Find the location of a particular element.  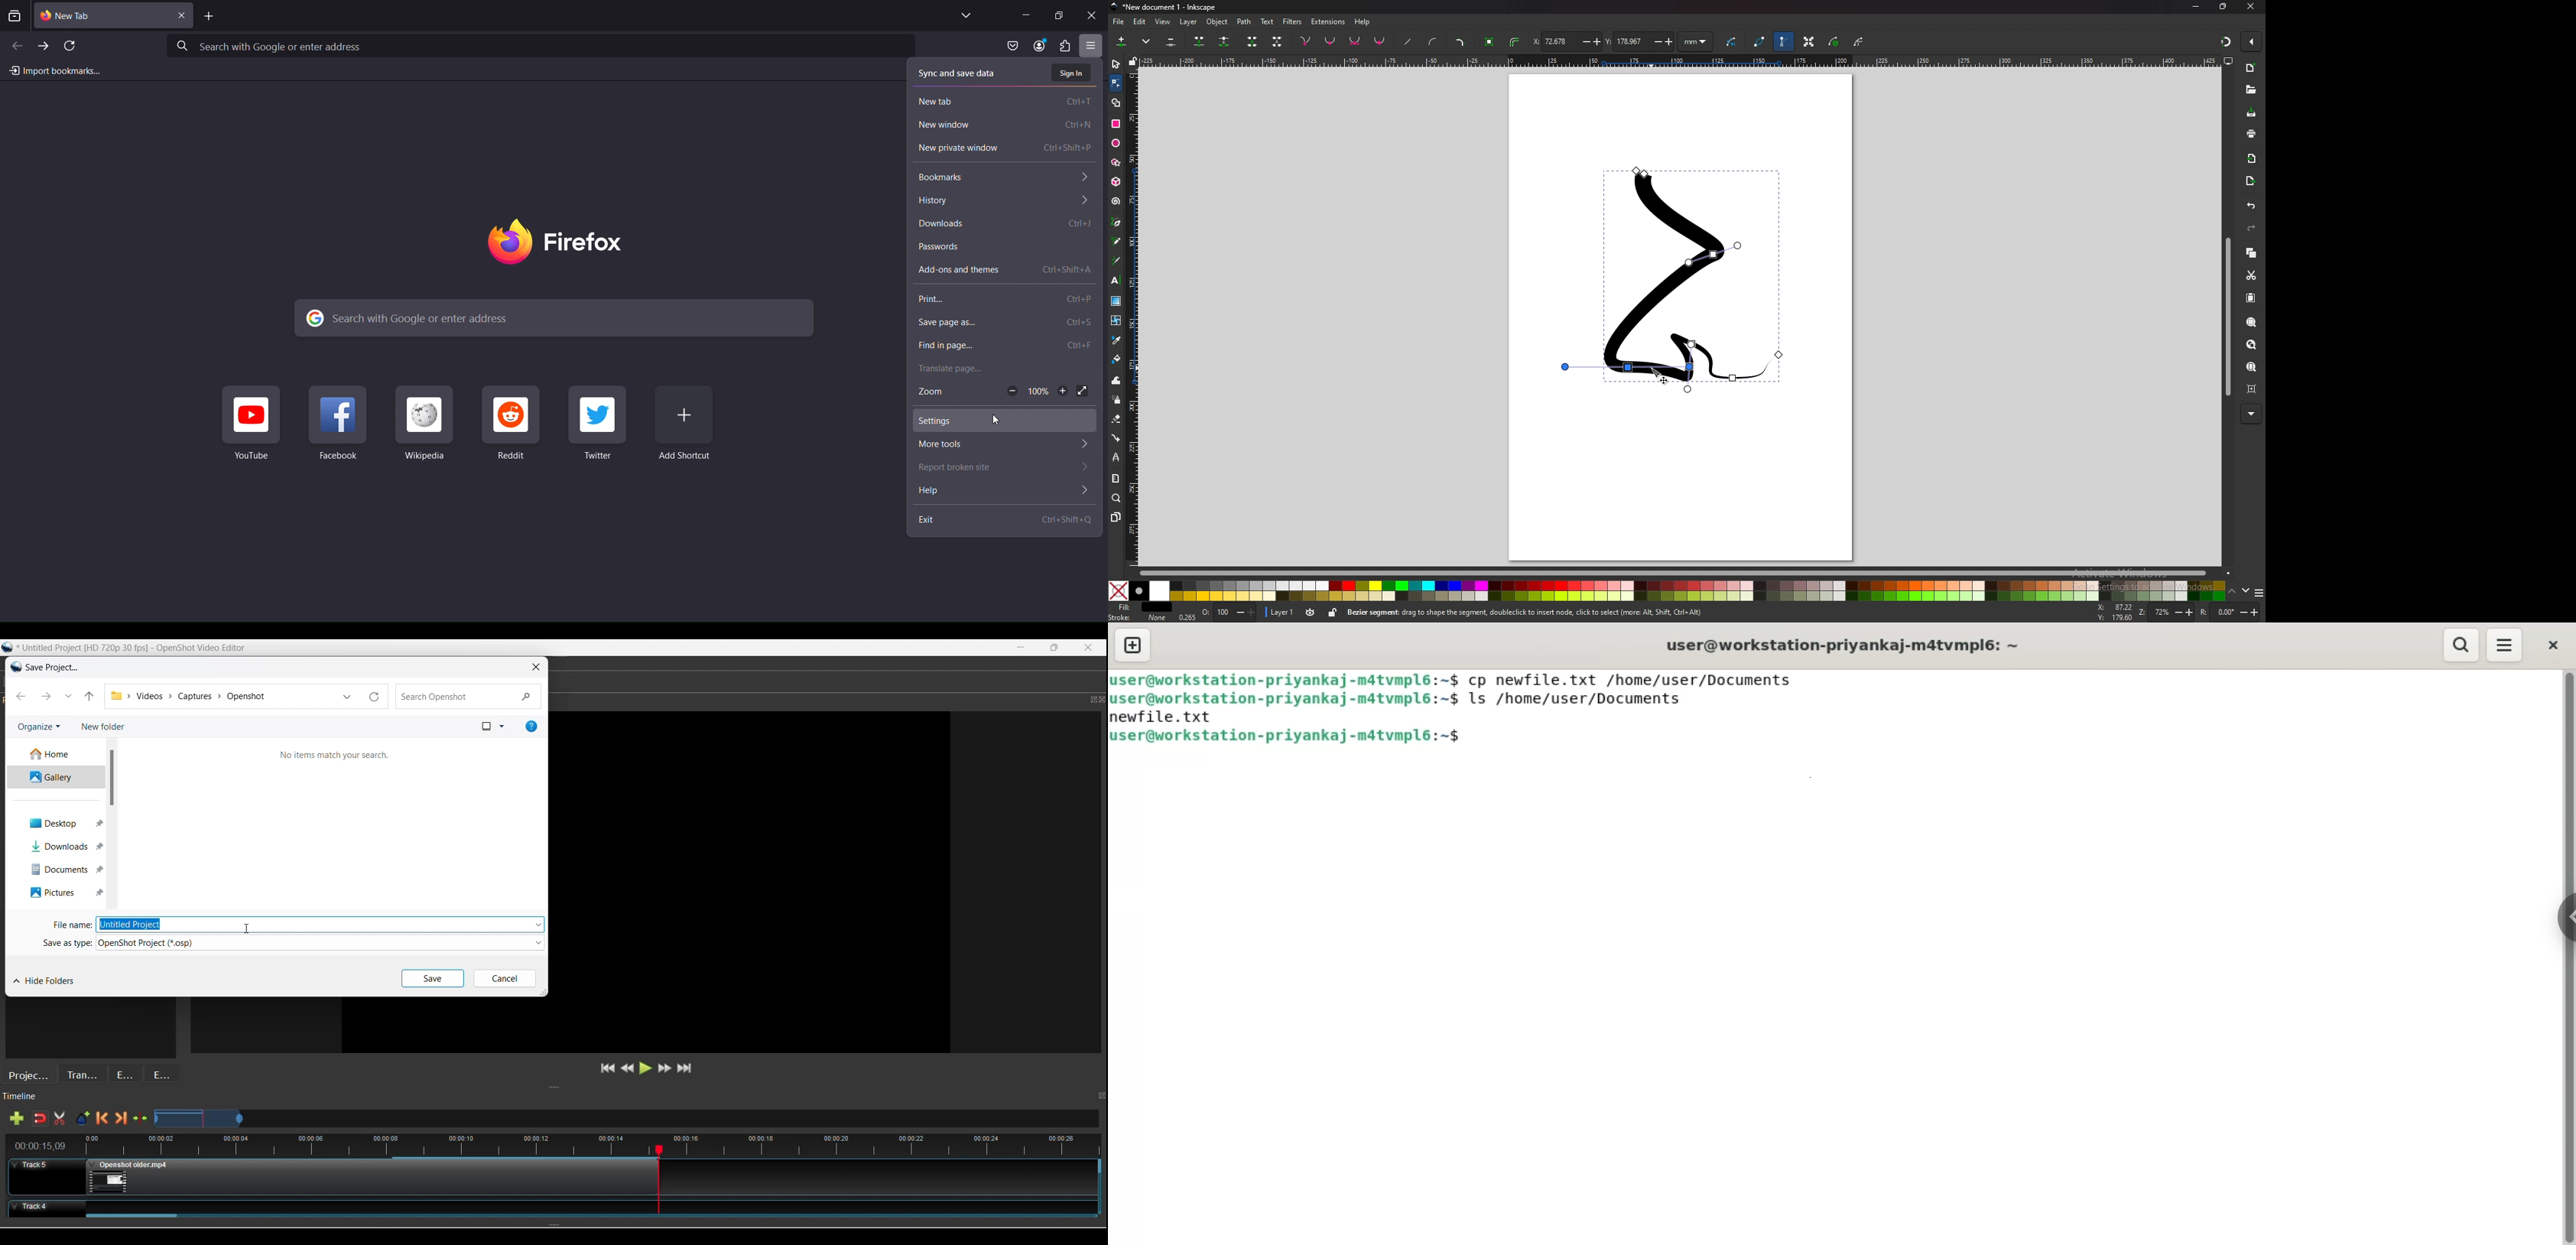

Save Page as... is located at coordinates (1007, 325).